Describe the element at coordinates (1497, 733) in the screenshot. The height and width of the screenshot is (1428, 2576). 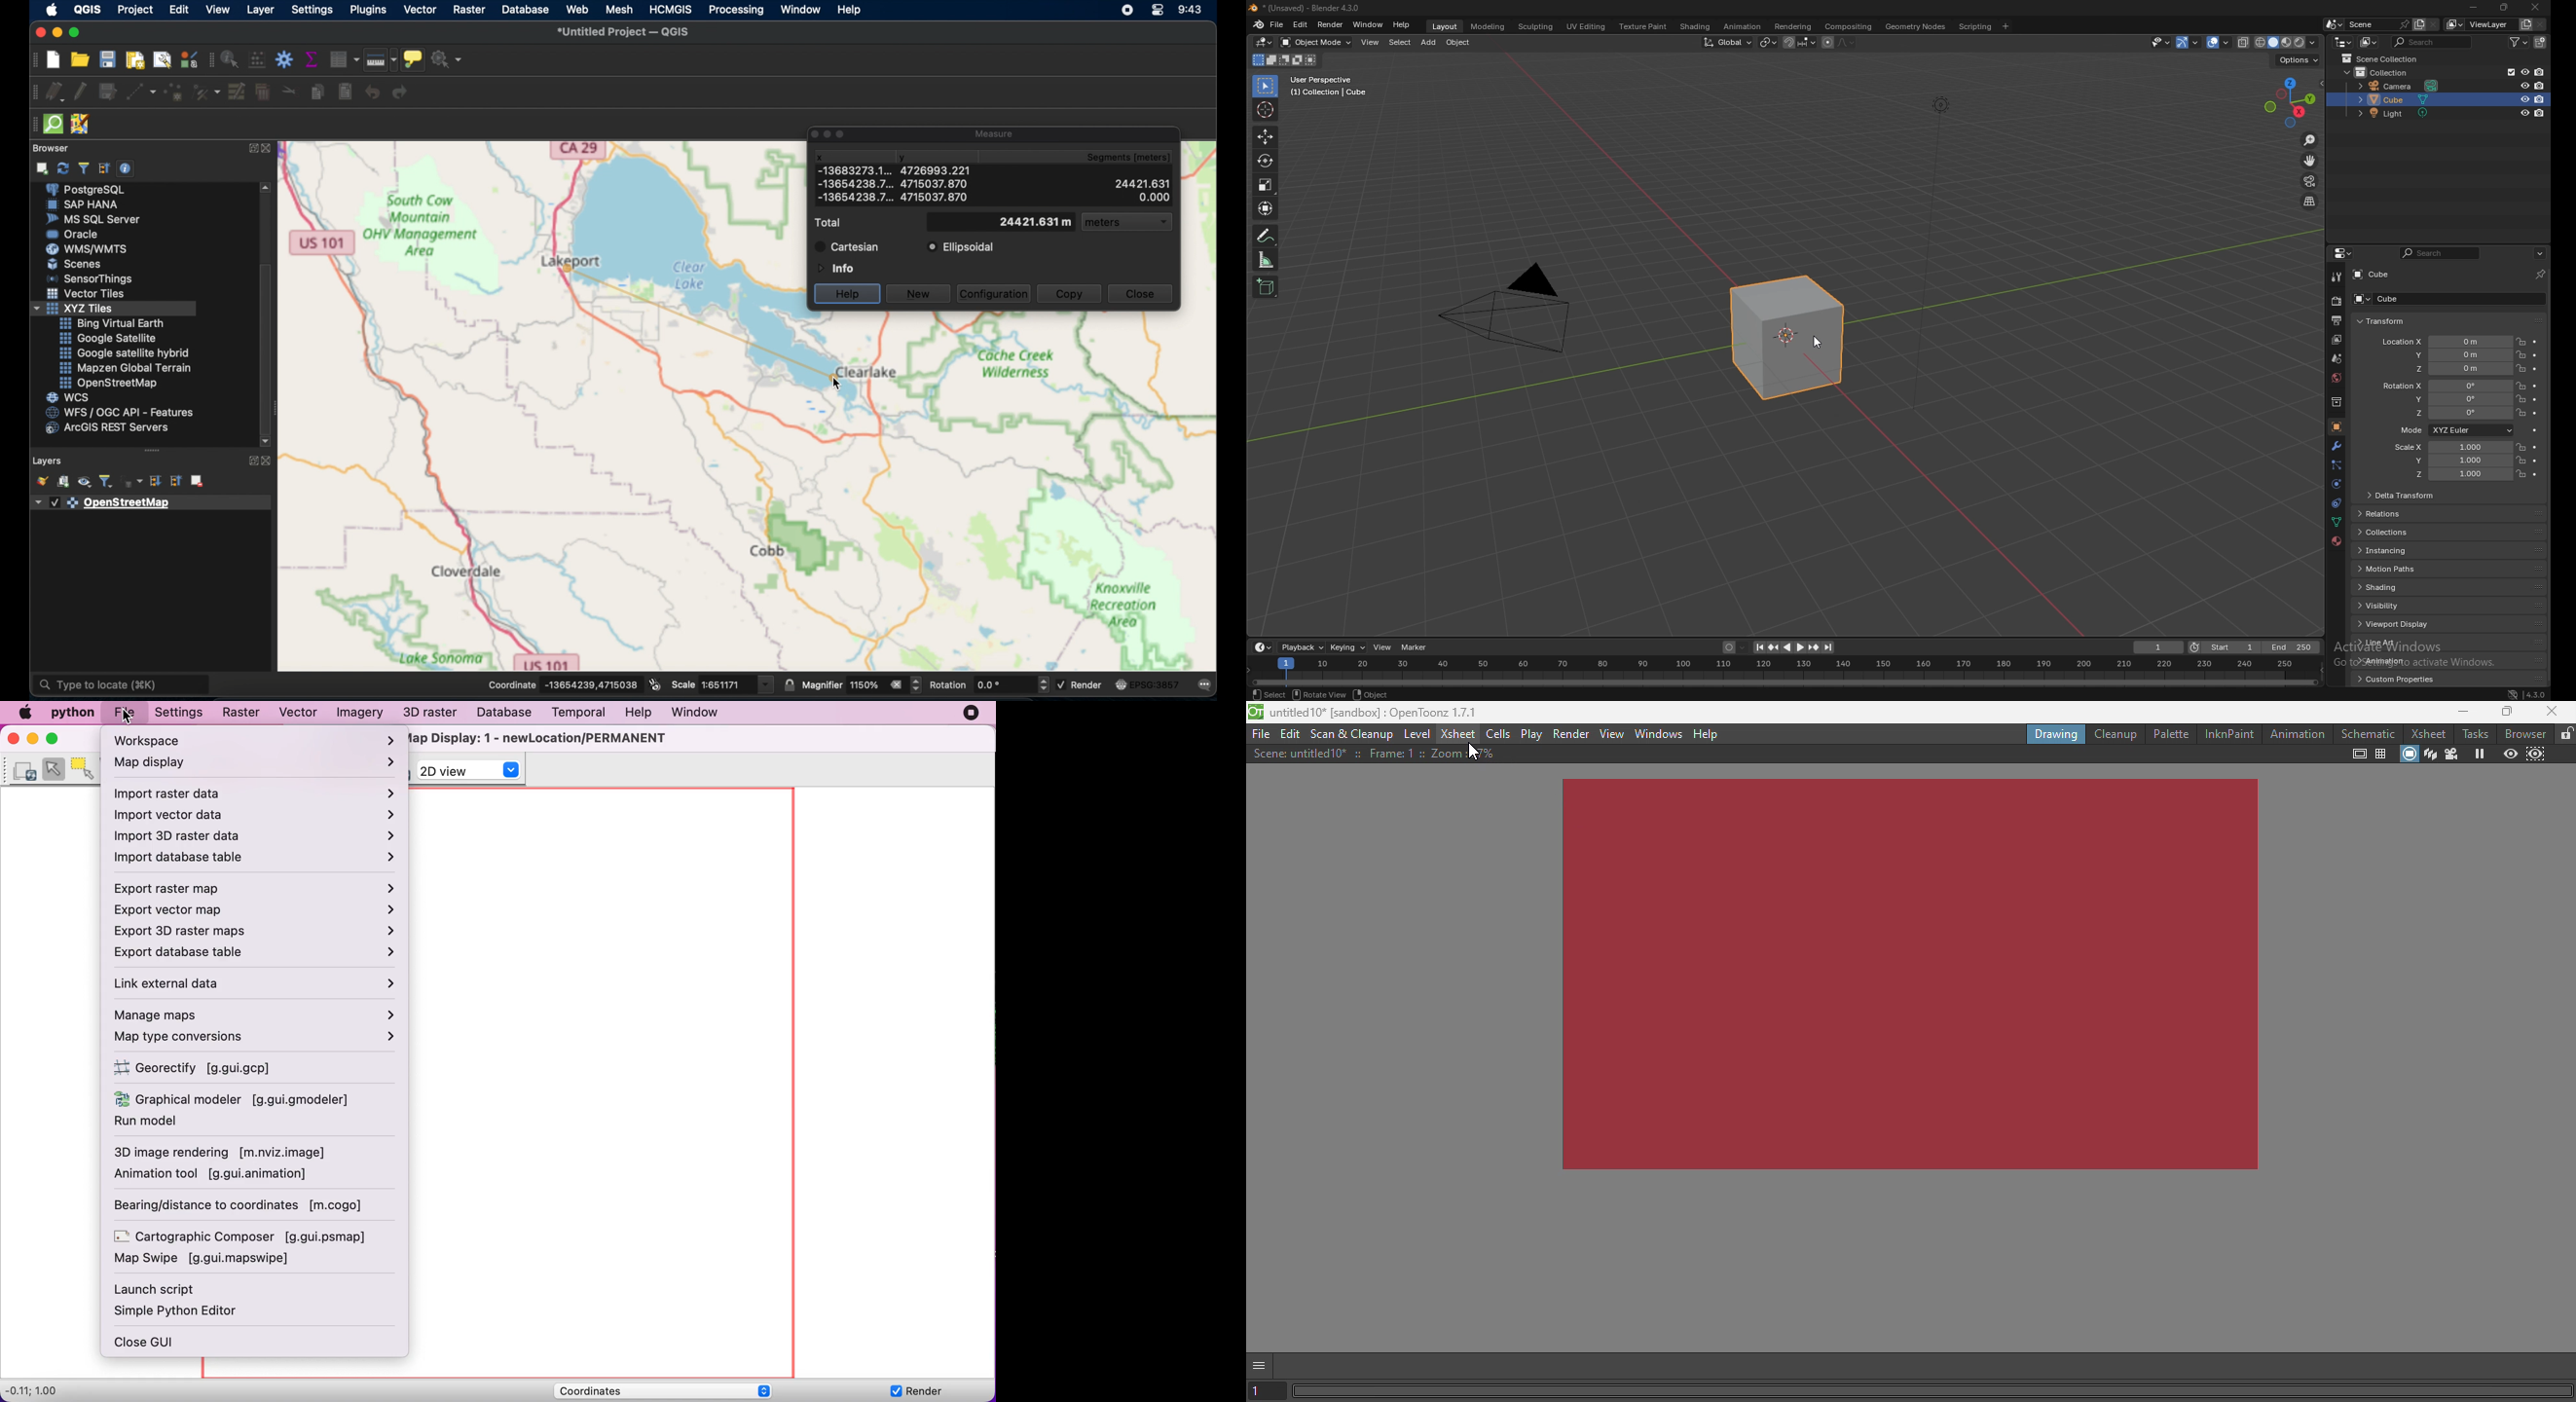
I see `Cells` at that location.